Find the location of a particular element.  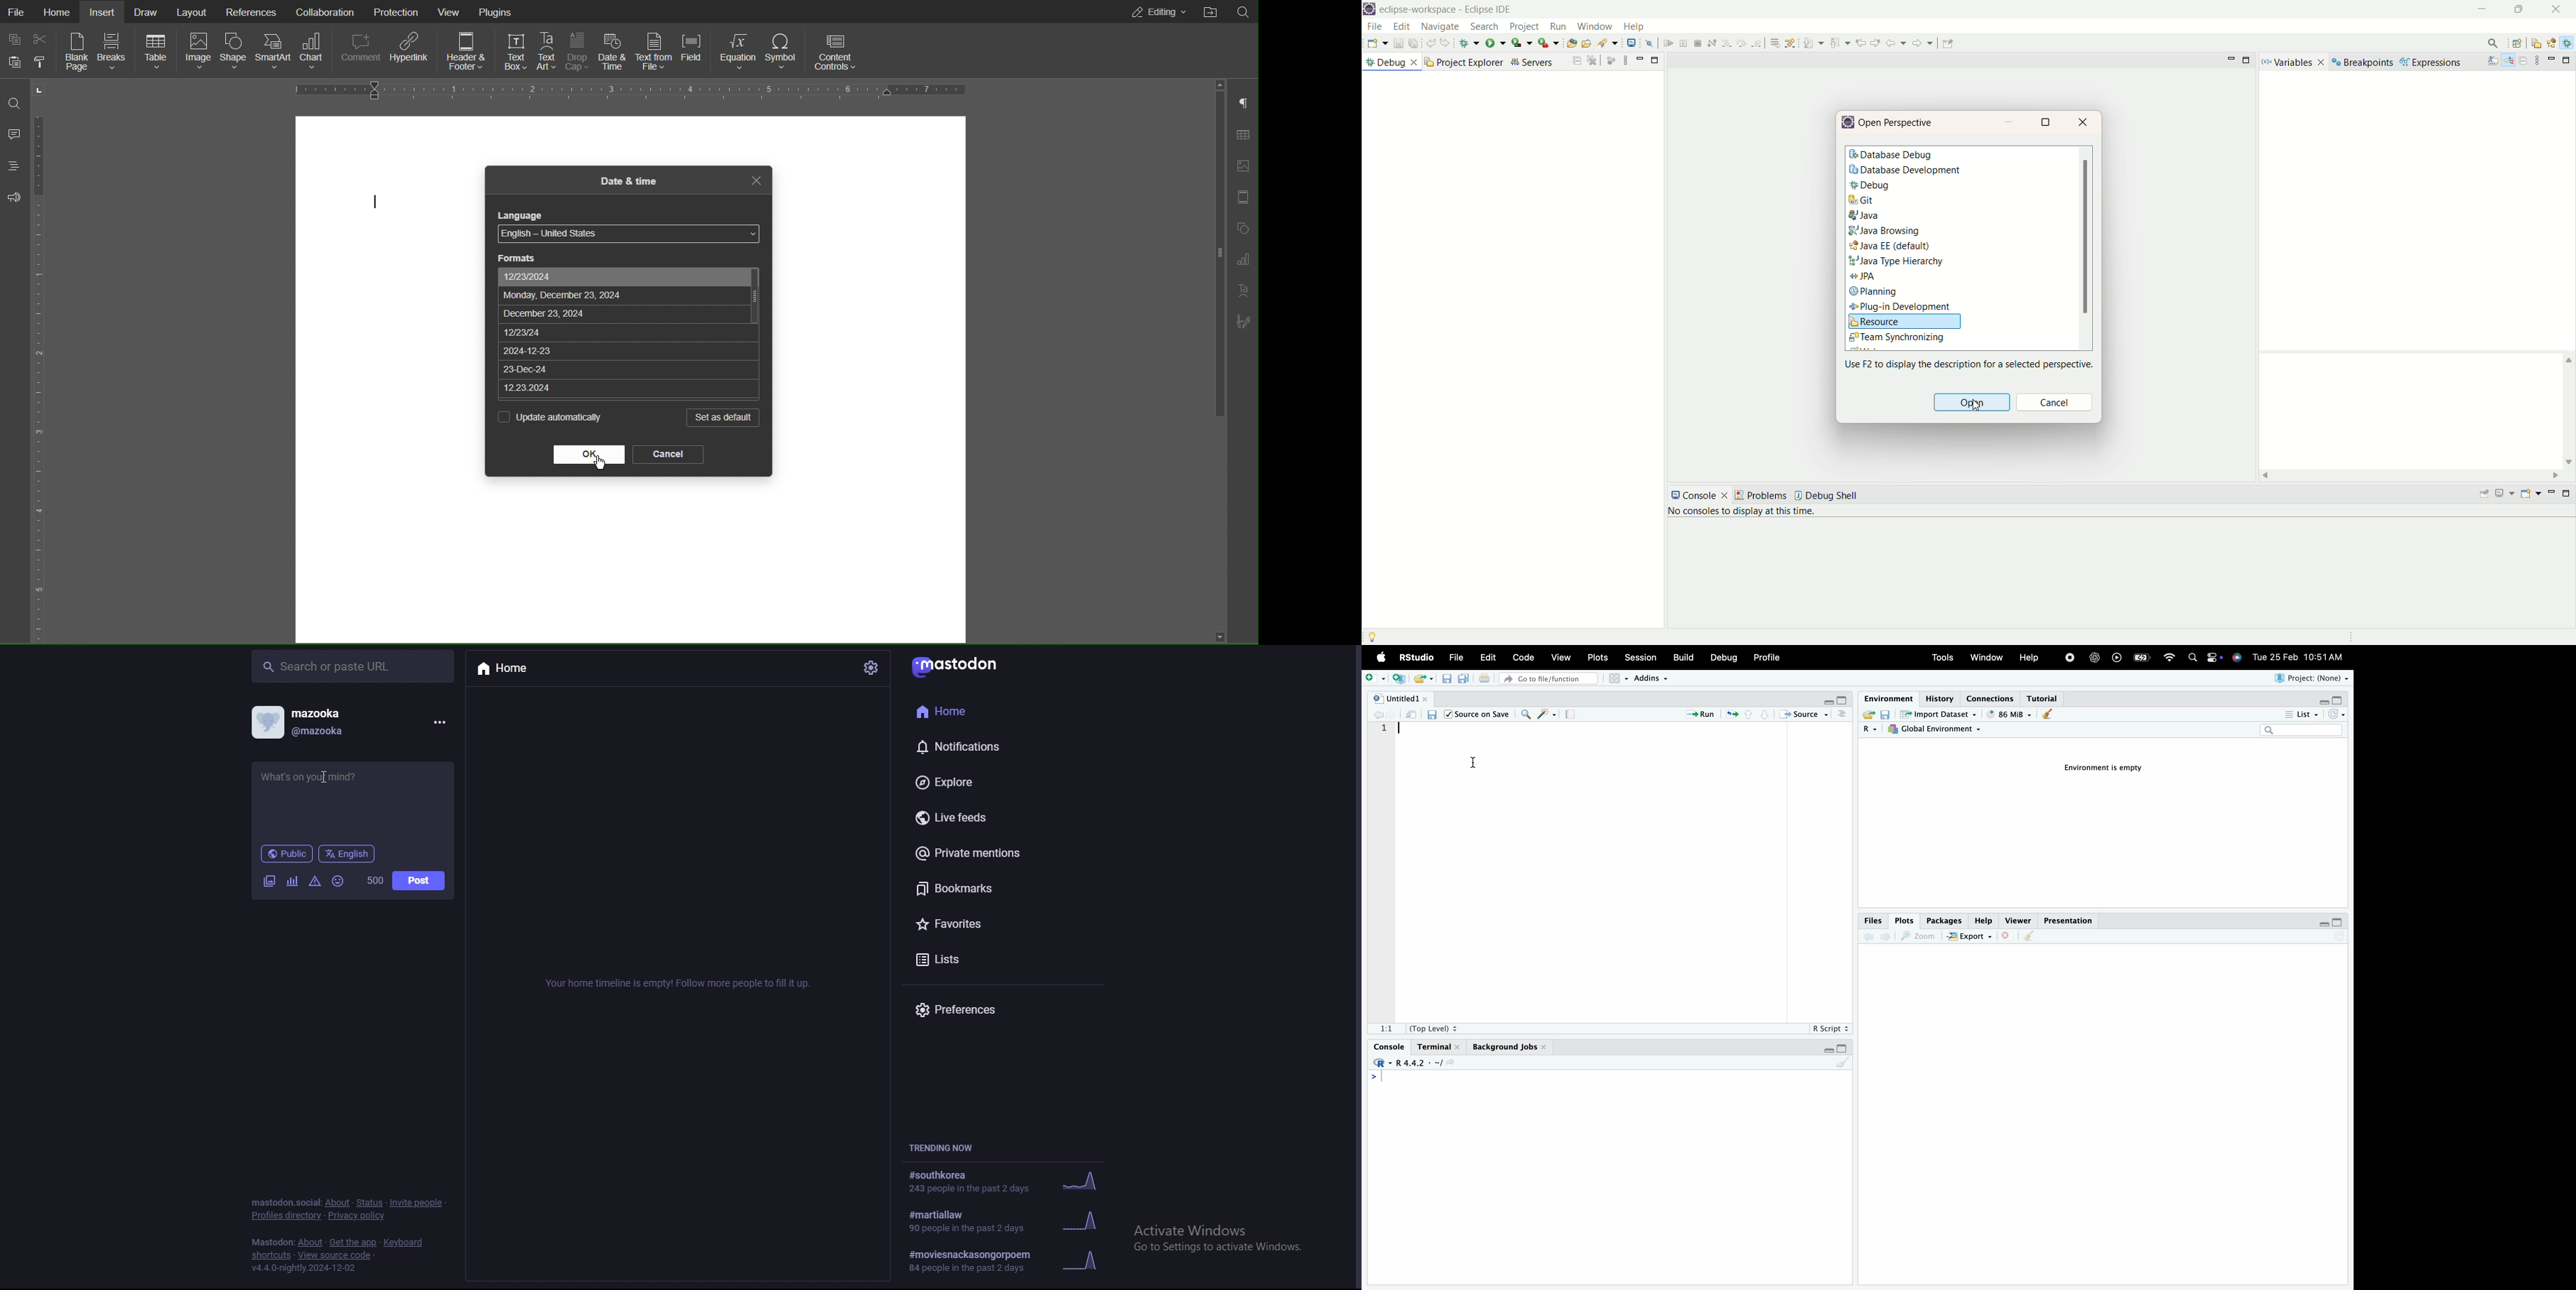

R is located at coordinates (1864, 730).